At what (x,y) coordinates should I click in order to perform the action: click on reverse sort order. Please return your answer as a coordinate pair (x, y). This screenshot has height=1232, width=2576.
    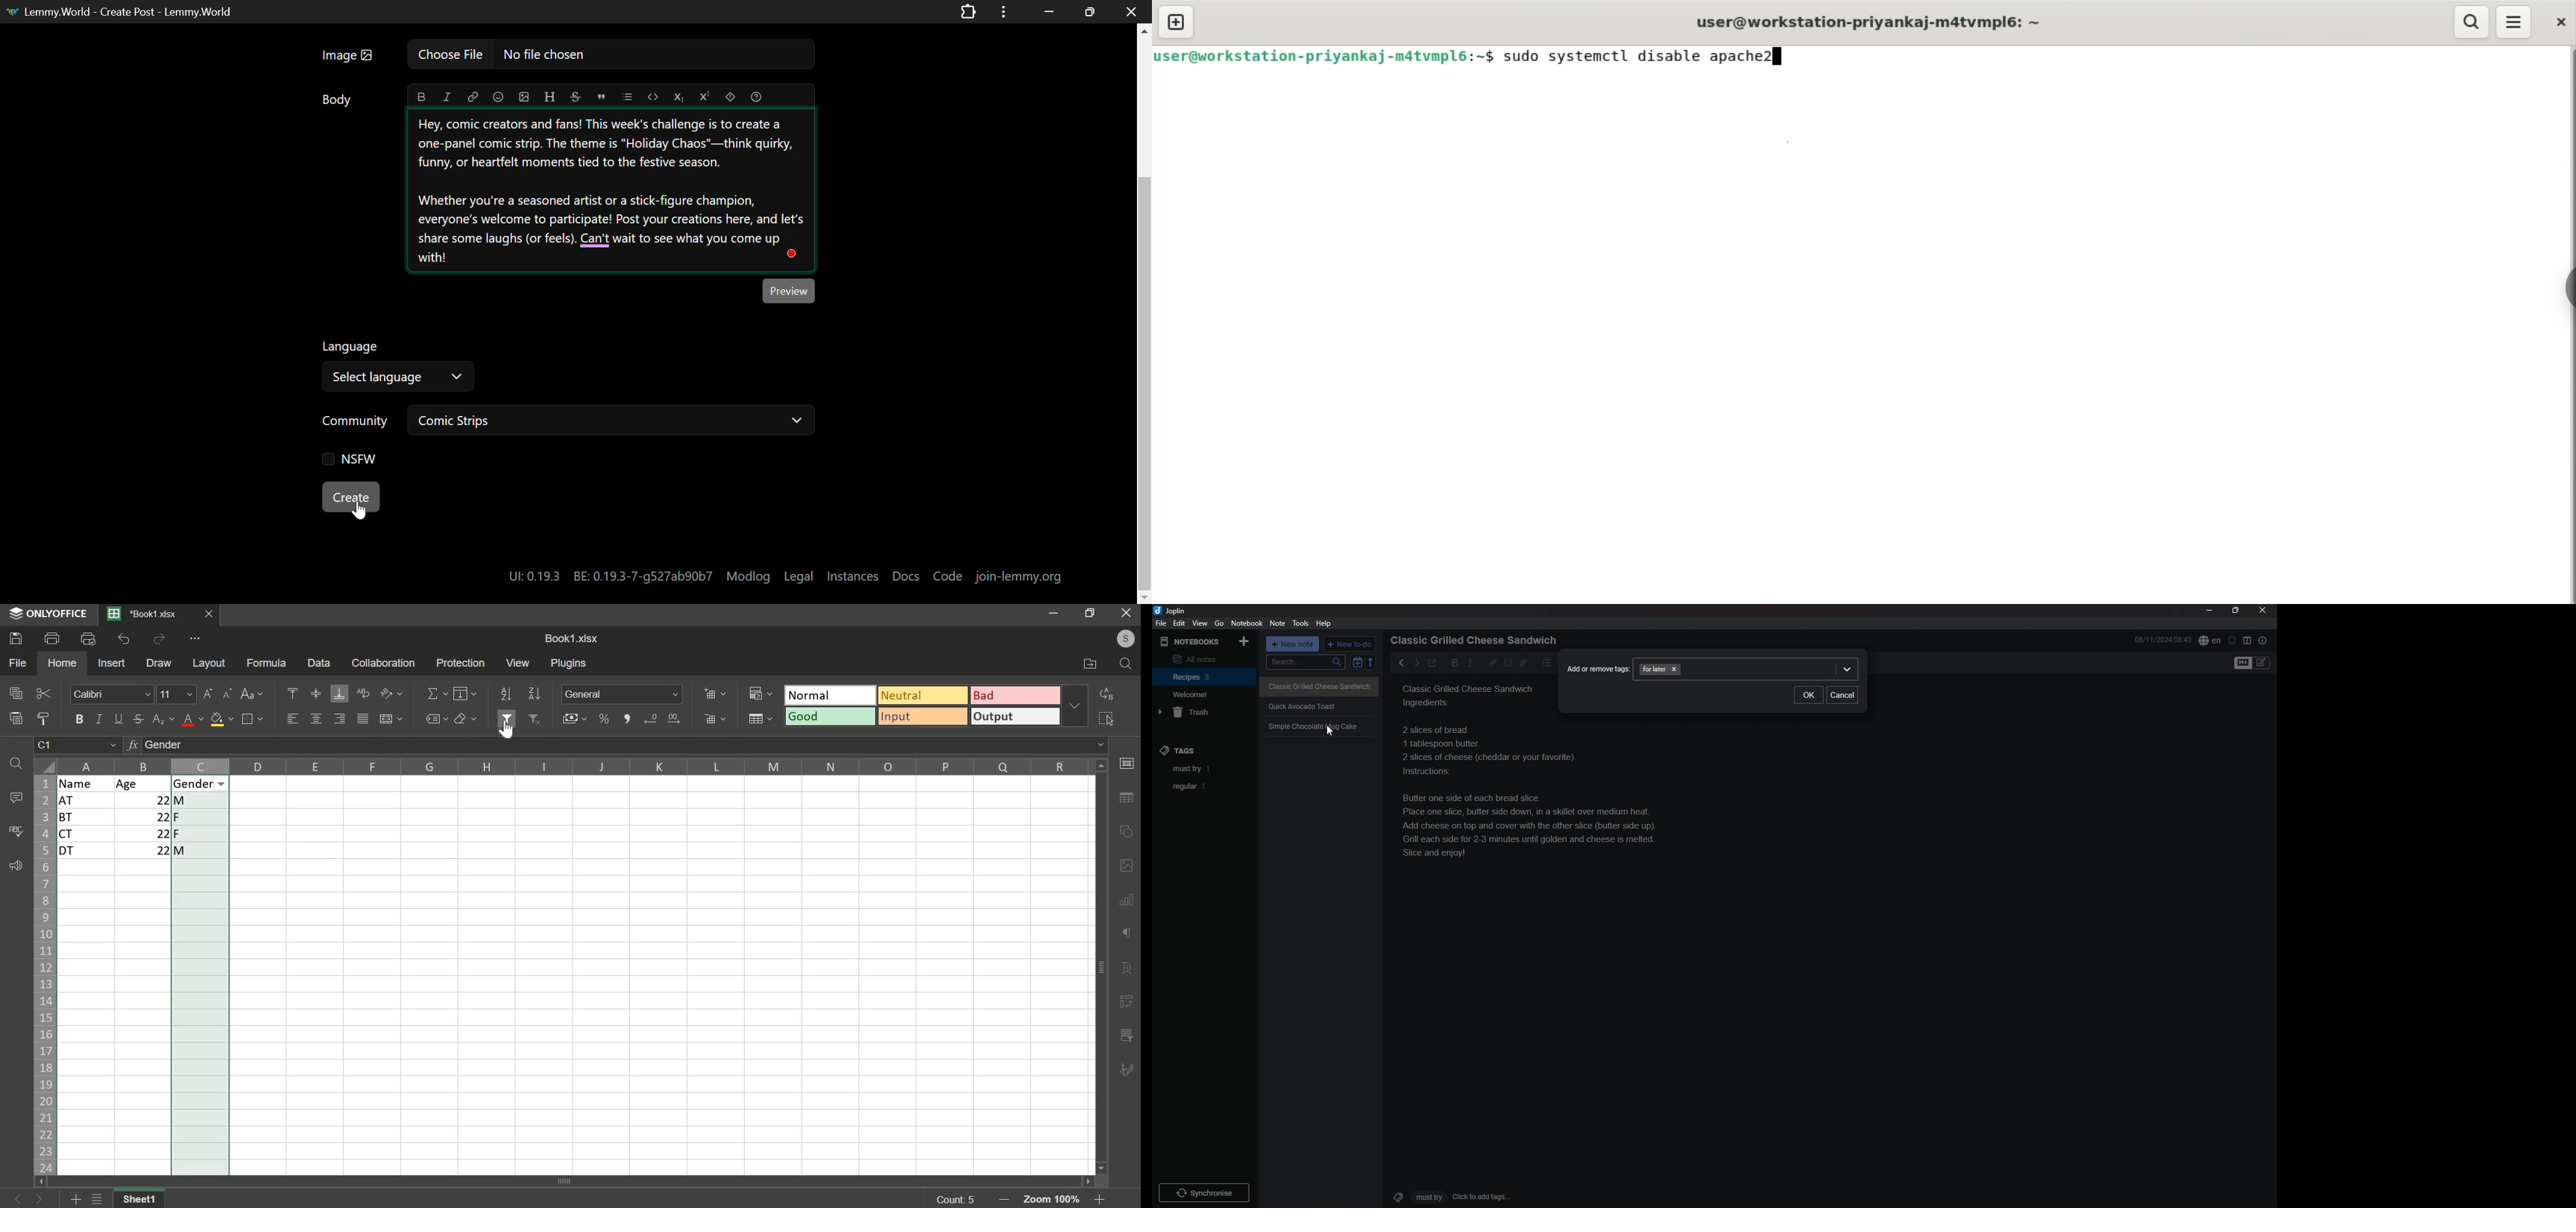
    Looking at the image, I should click on (1373, 663).